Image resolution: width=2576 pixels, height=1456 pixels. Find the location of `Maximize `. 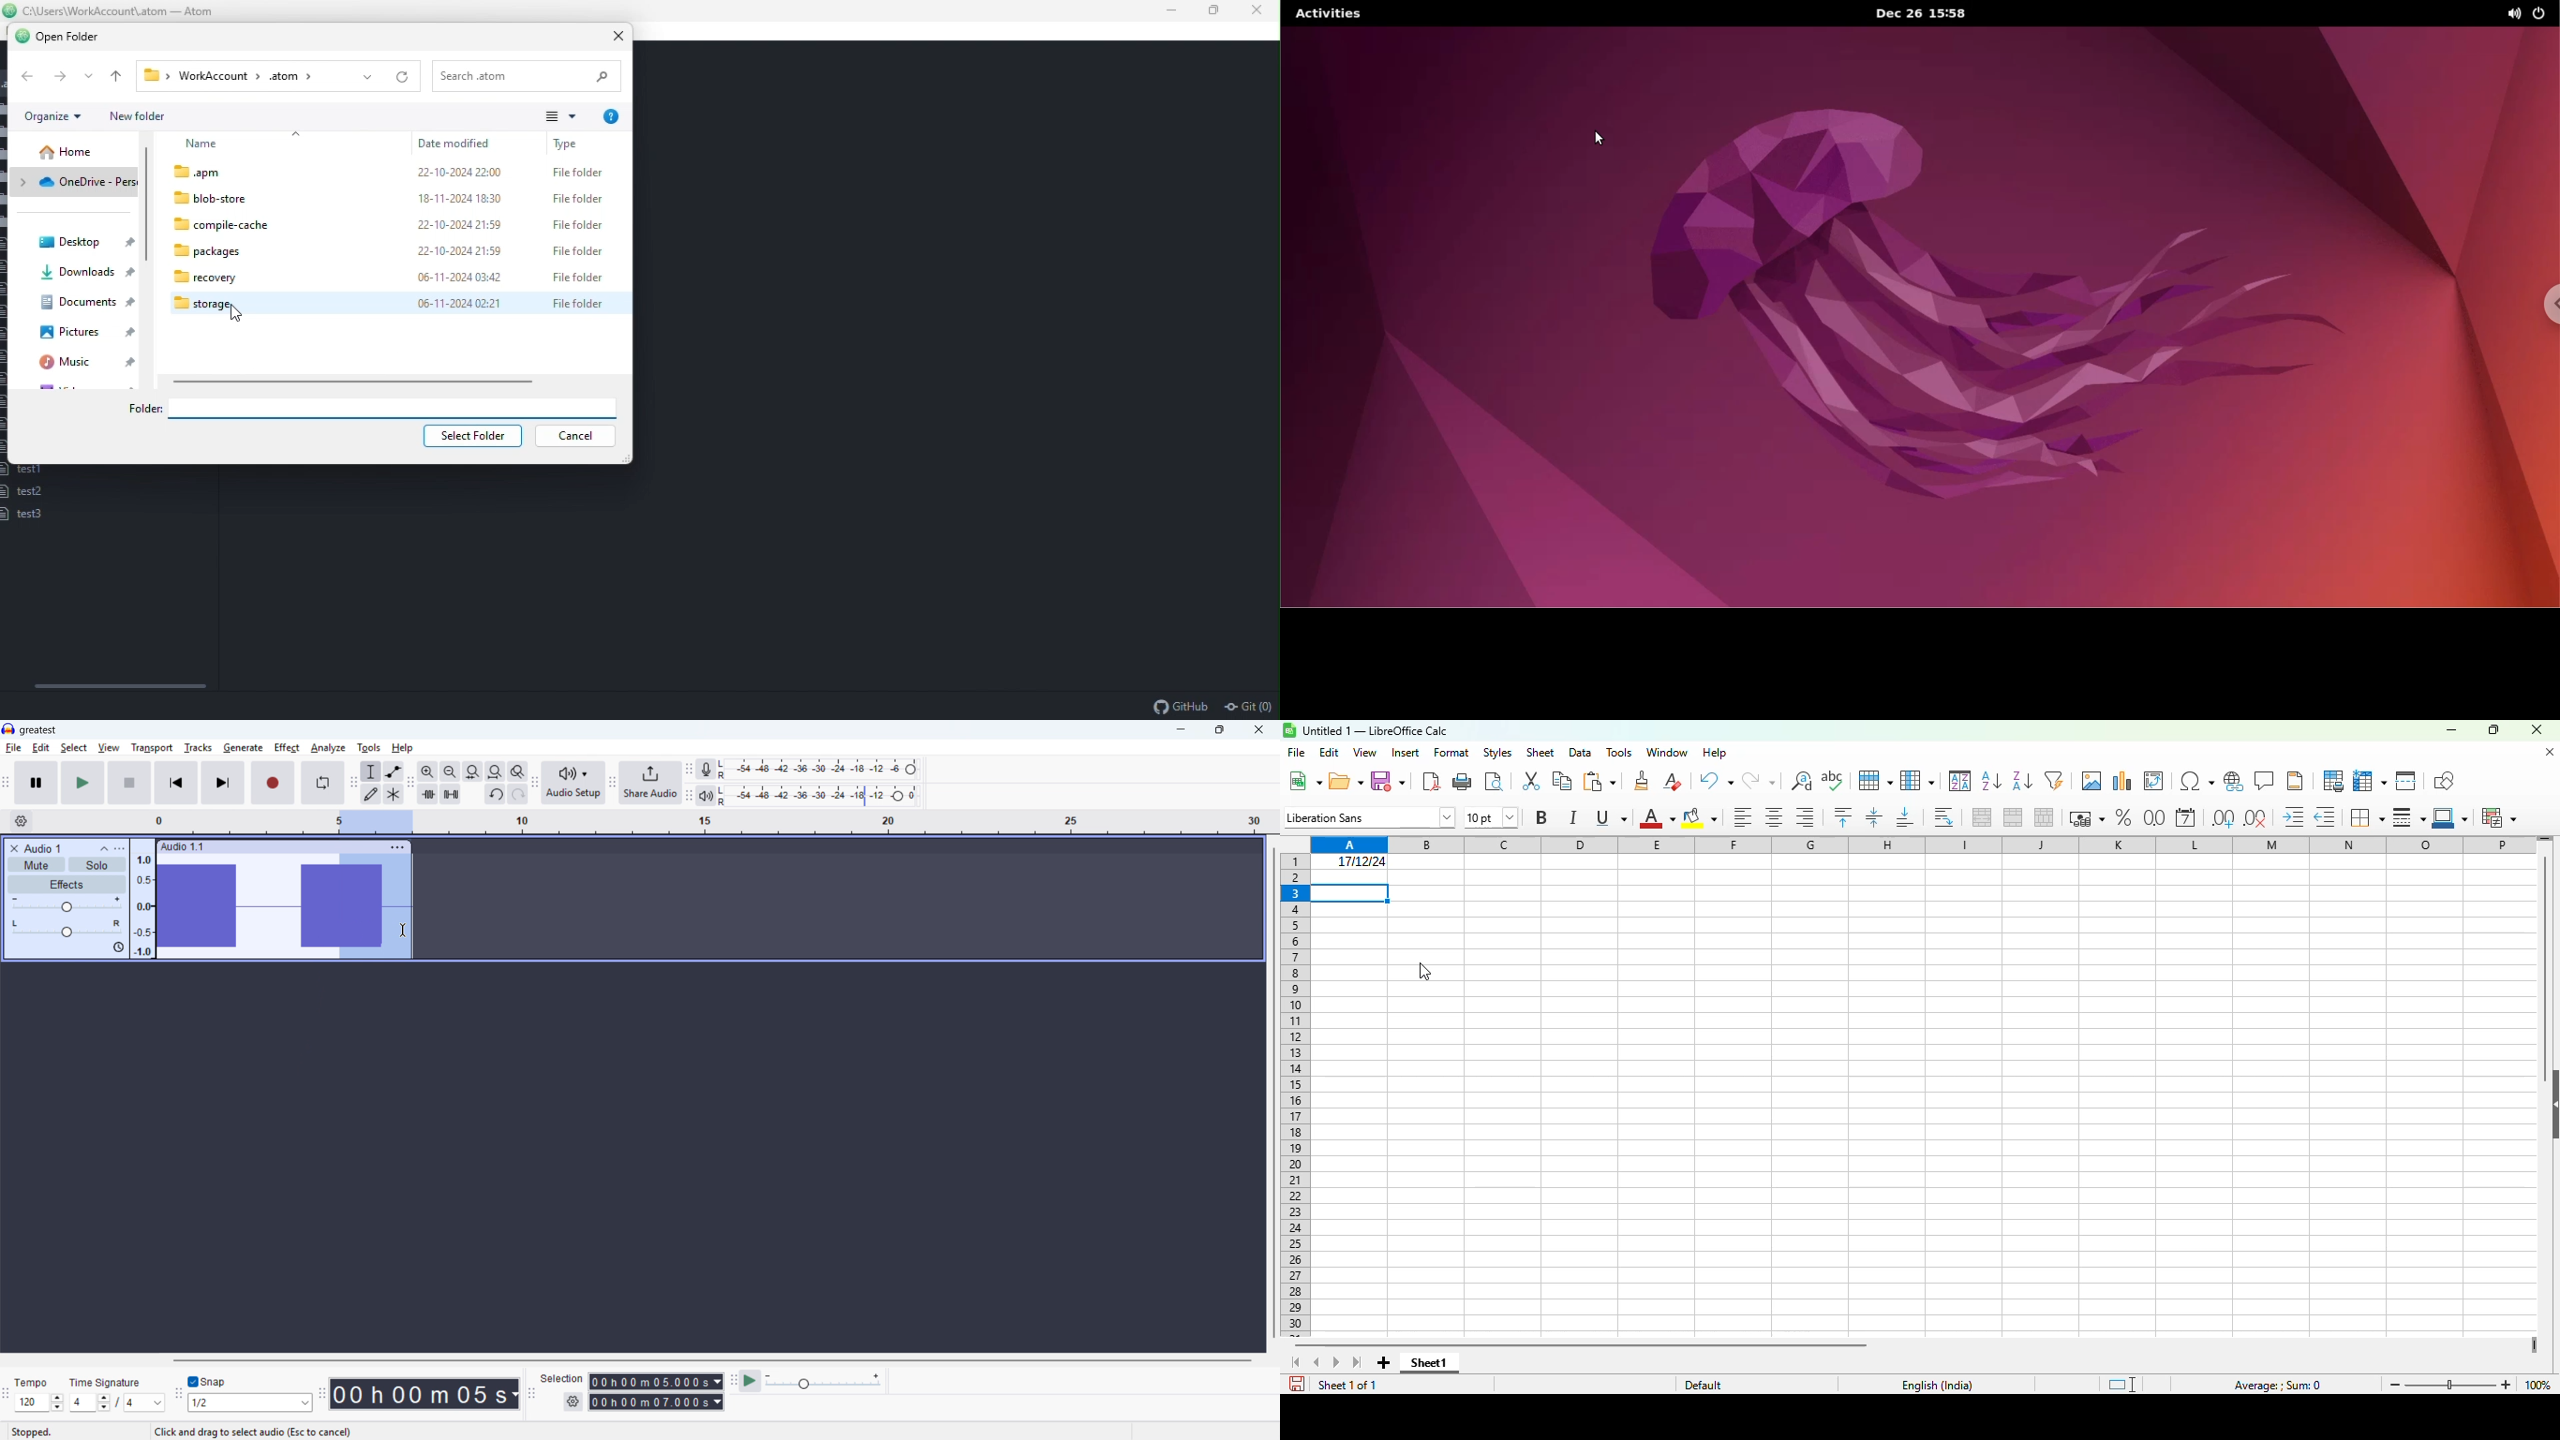

Maximize  is located at coordinates (1219, 730).